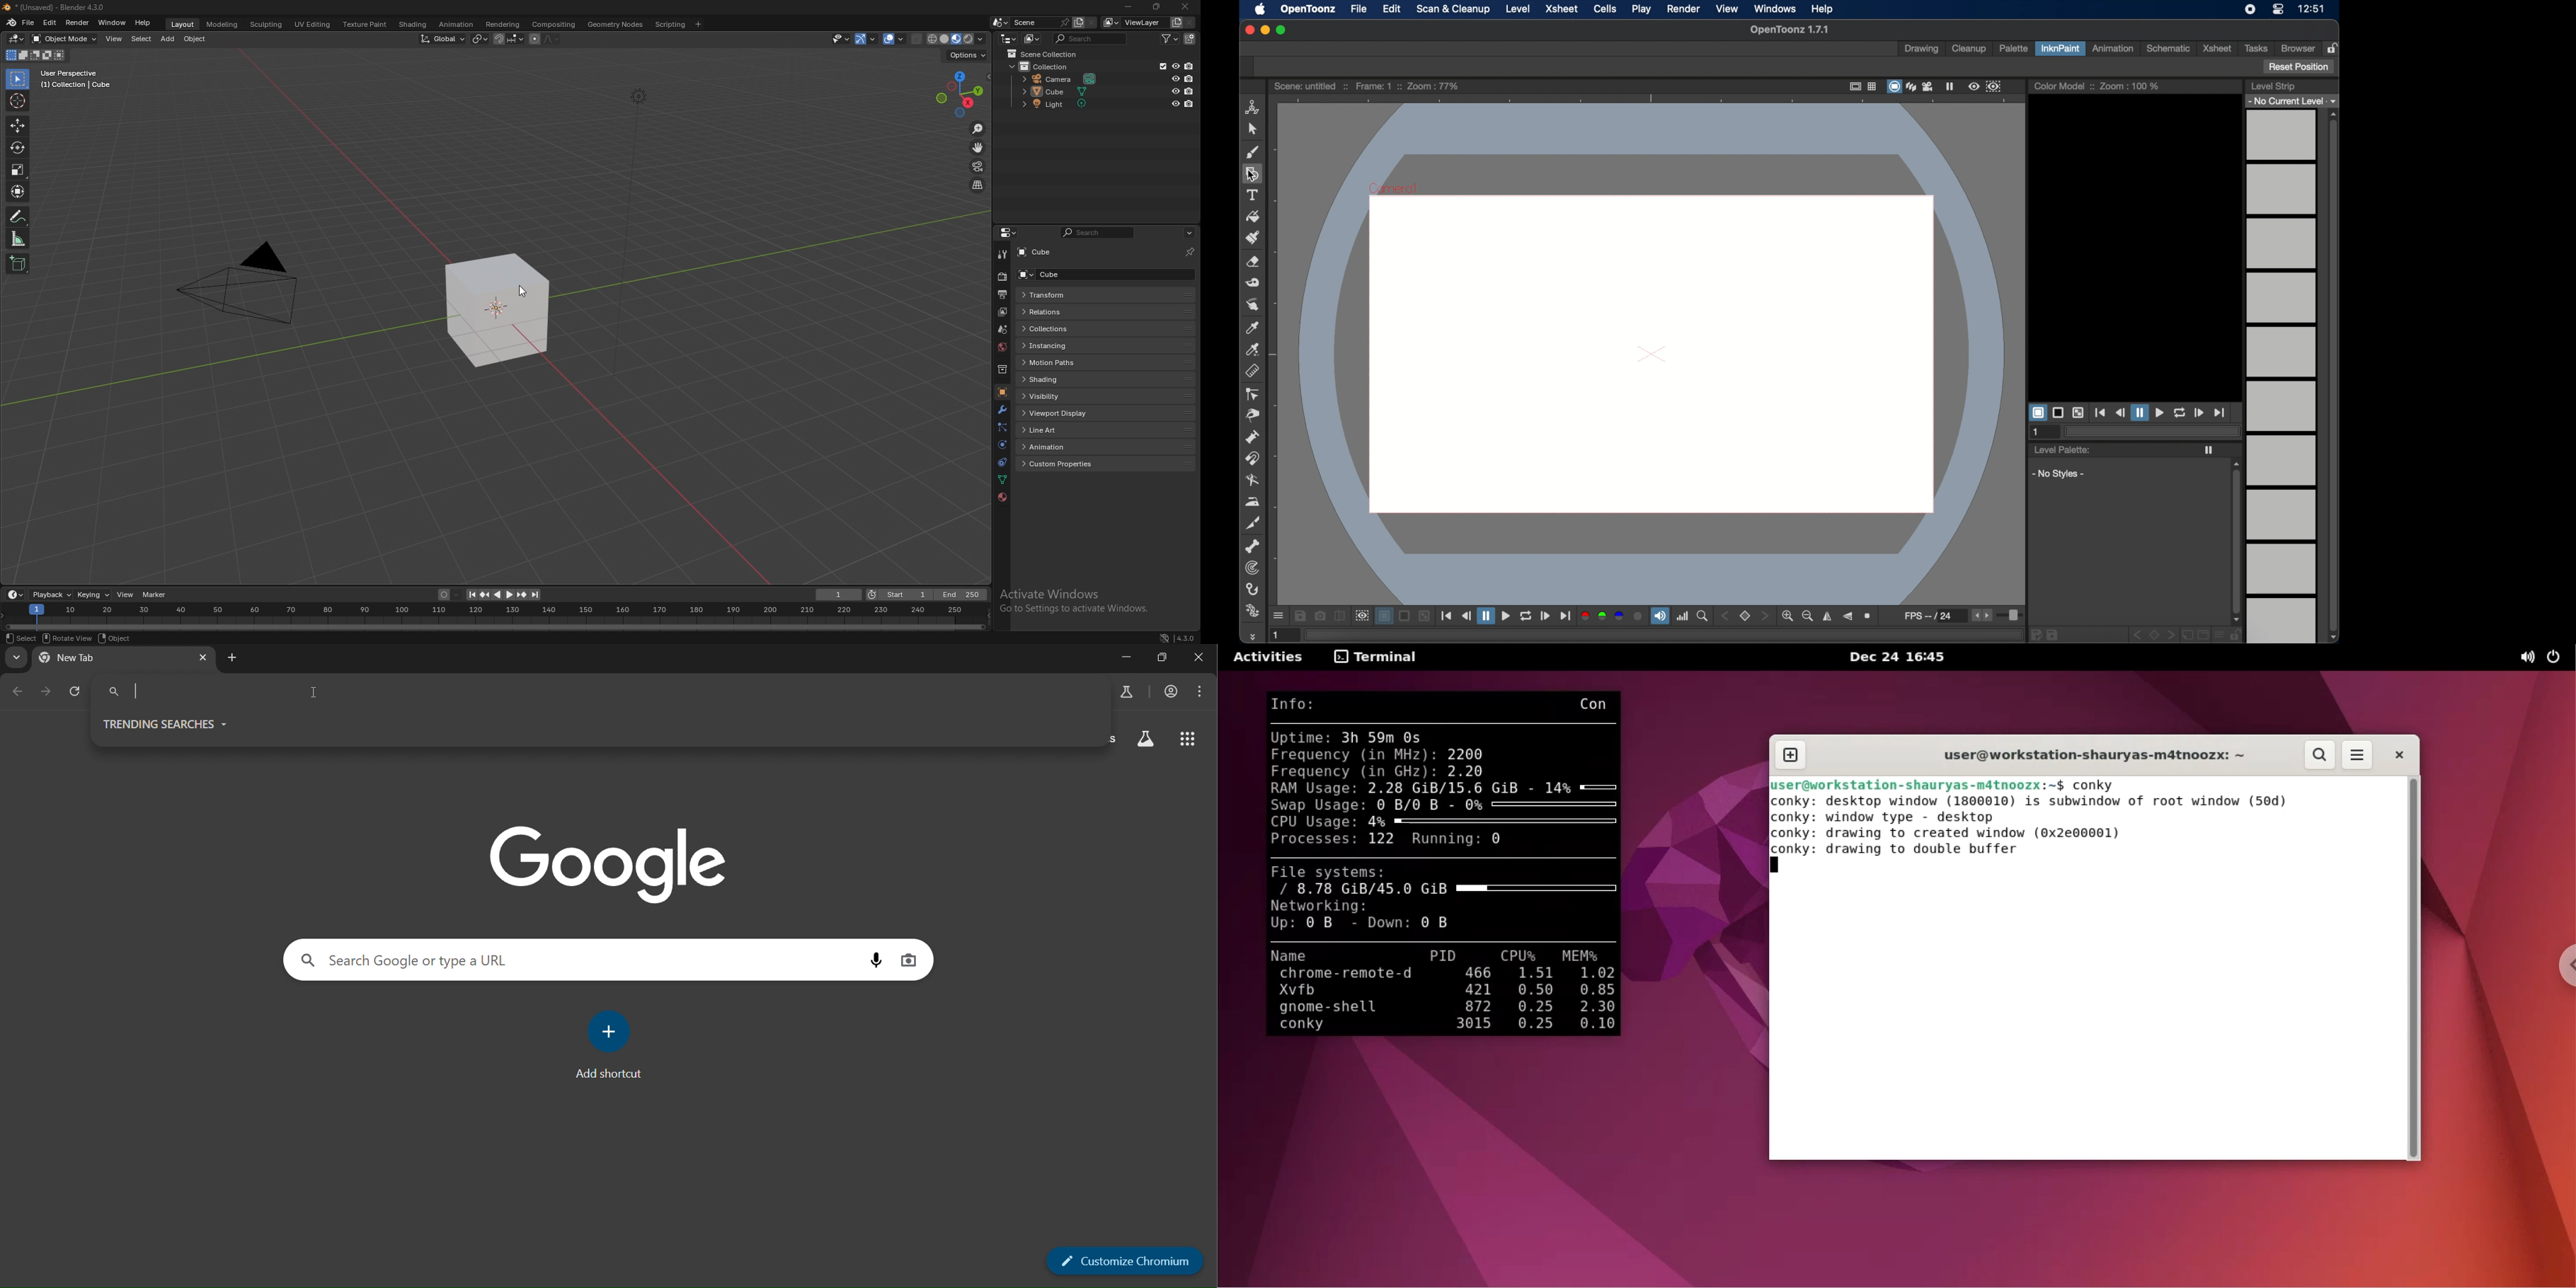 This screenshot has height=1288, width=2576. Describe the element at coordinates (112, 23) in the screenshot. I see `window` at that location.